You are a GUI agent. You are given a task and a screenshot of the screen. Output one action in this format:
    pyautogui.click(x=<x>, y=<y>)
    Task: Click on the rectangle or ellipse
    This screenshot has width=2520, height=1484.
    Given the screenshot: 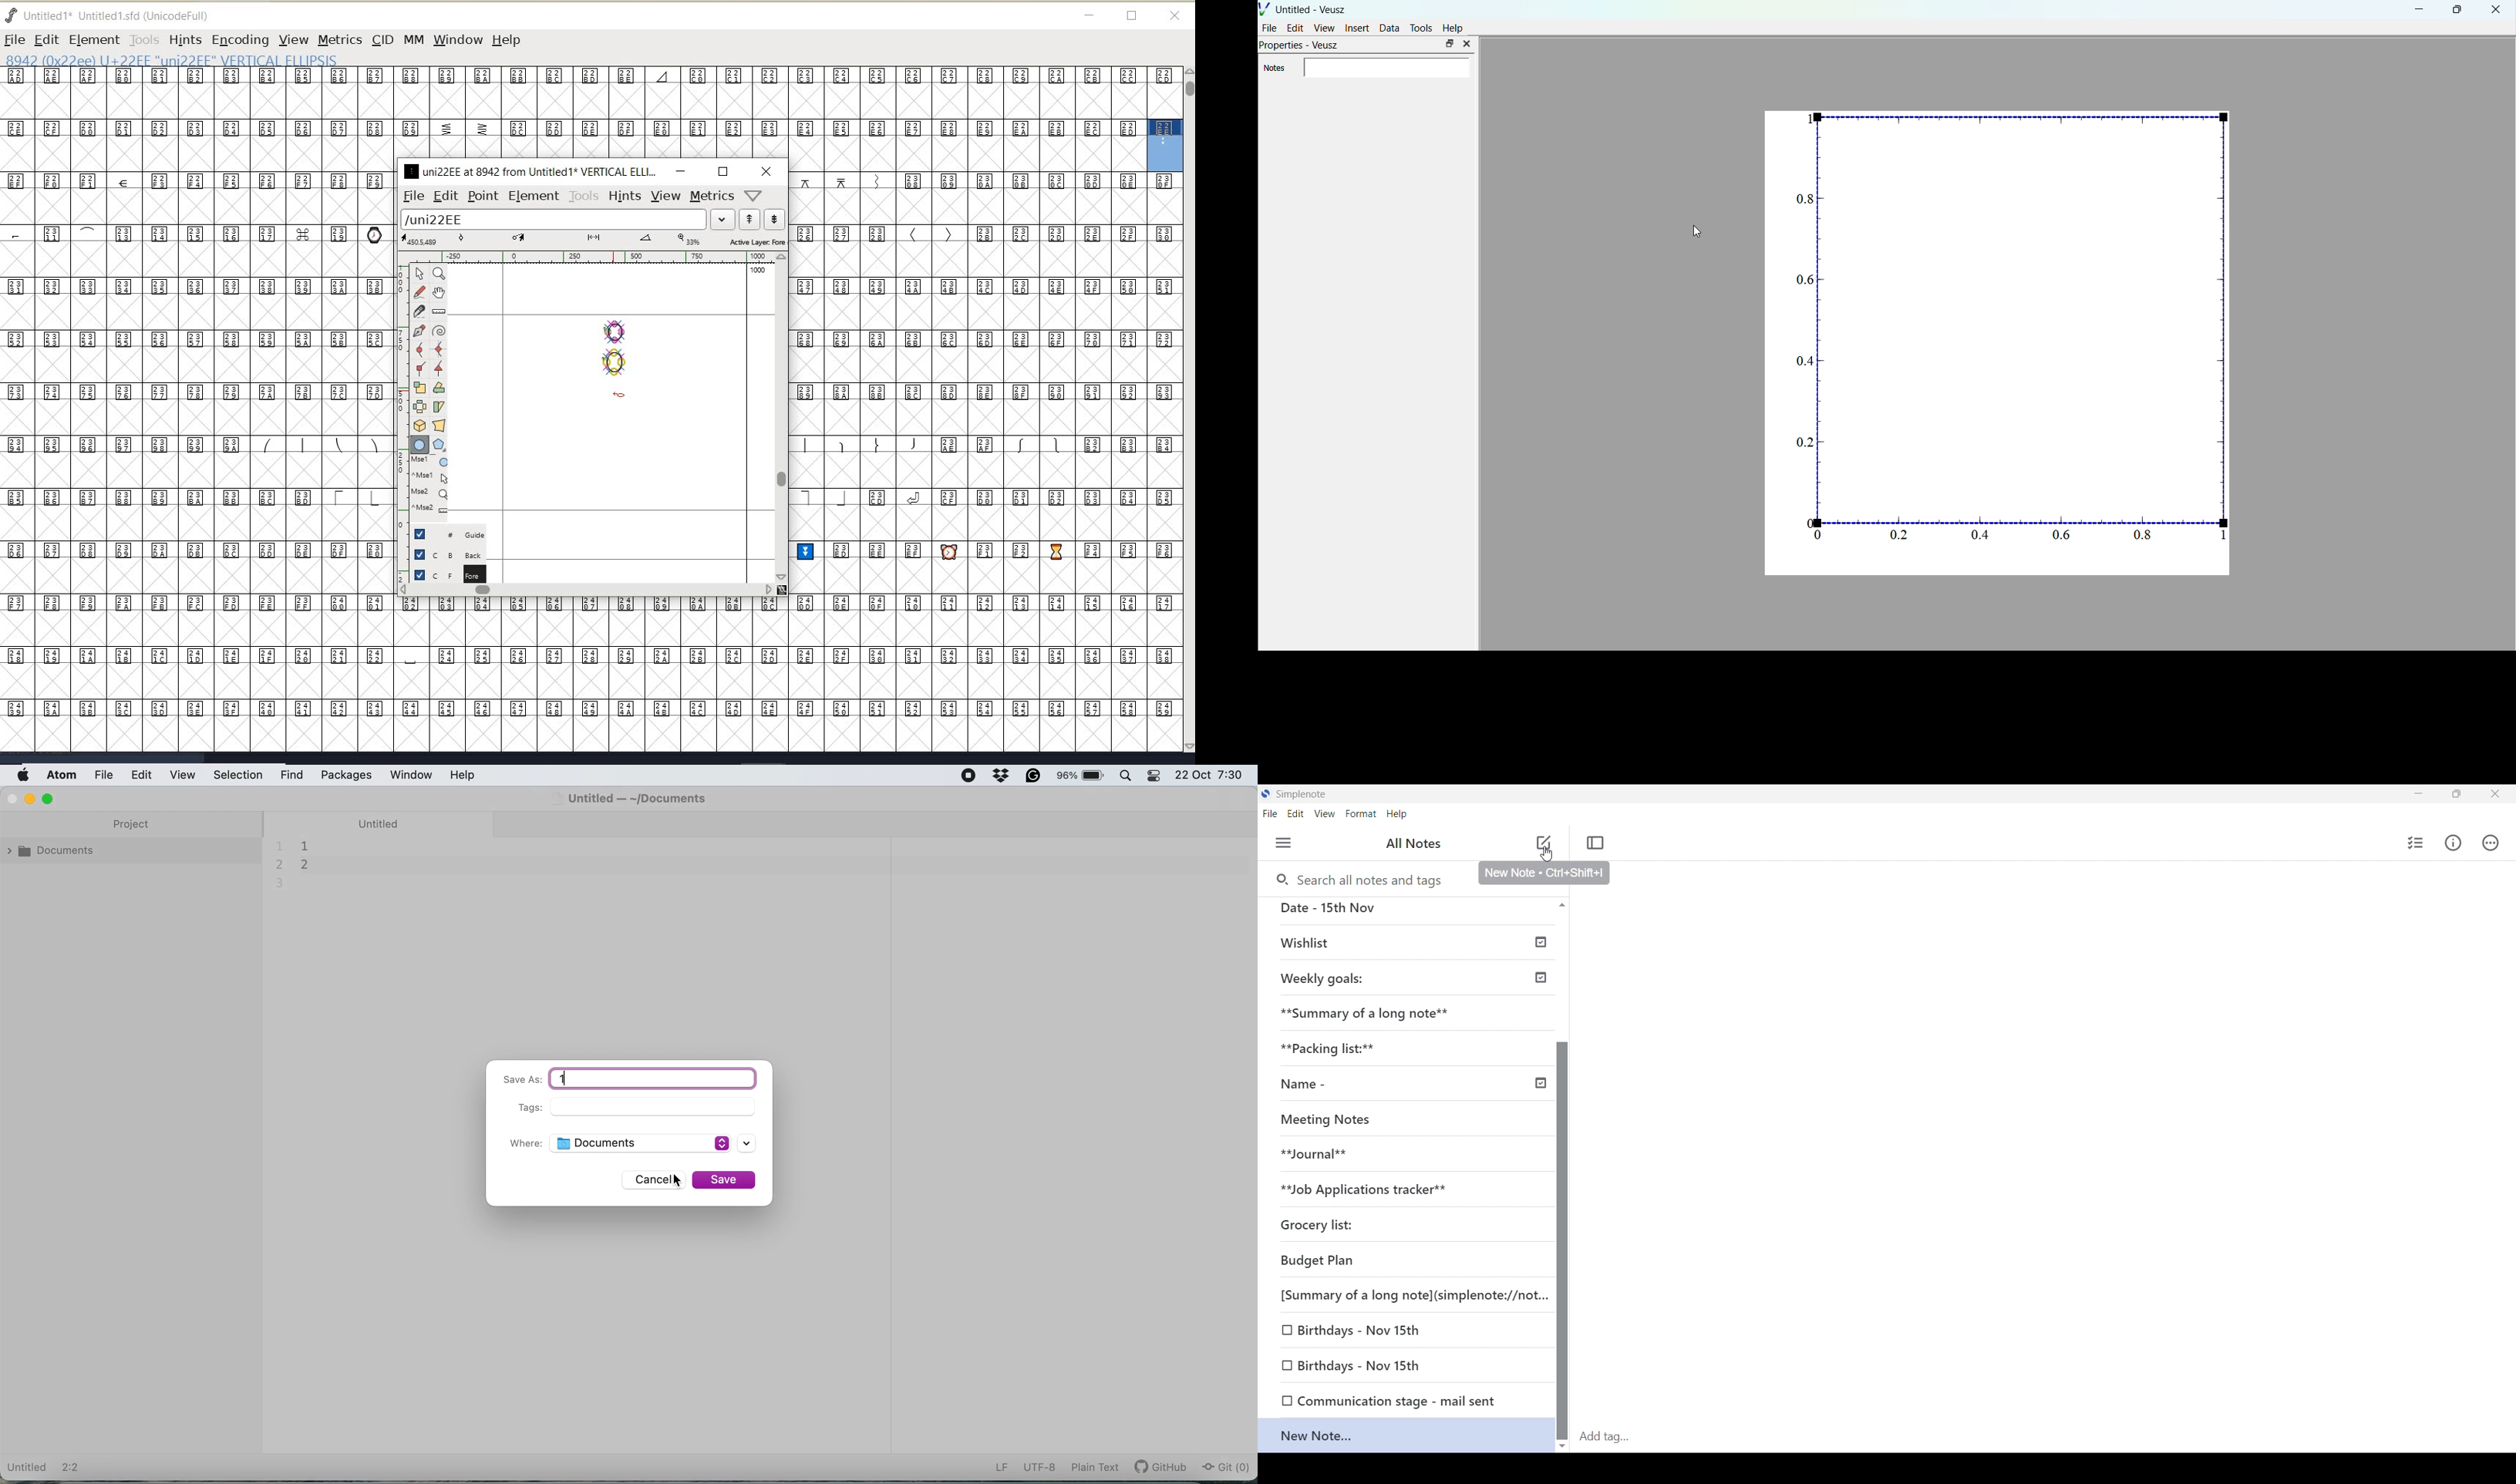 What is the action you would take?
    pyautogui.click(x=421, y=445)
    